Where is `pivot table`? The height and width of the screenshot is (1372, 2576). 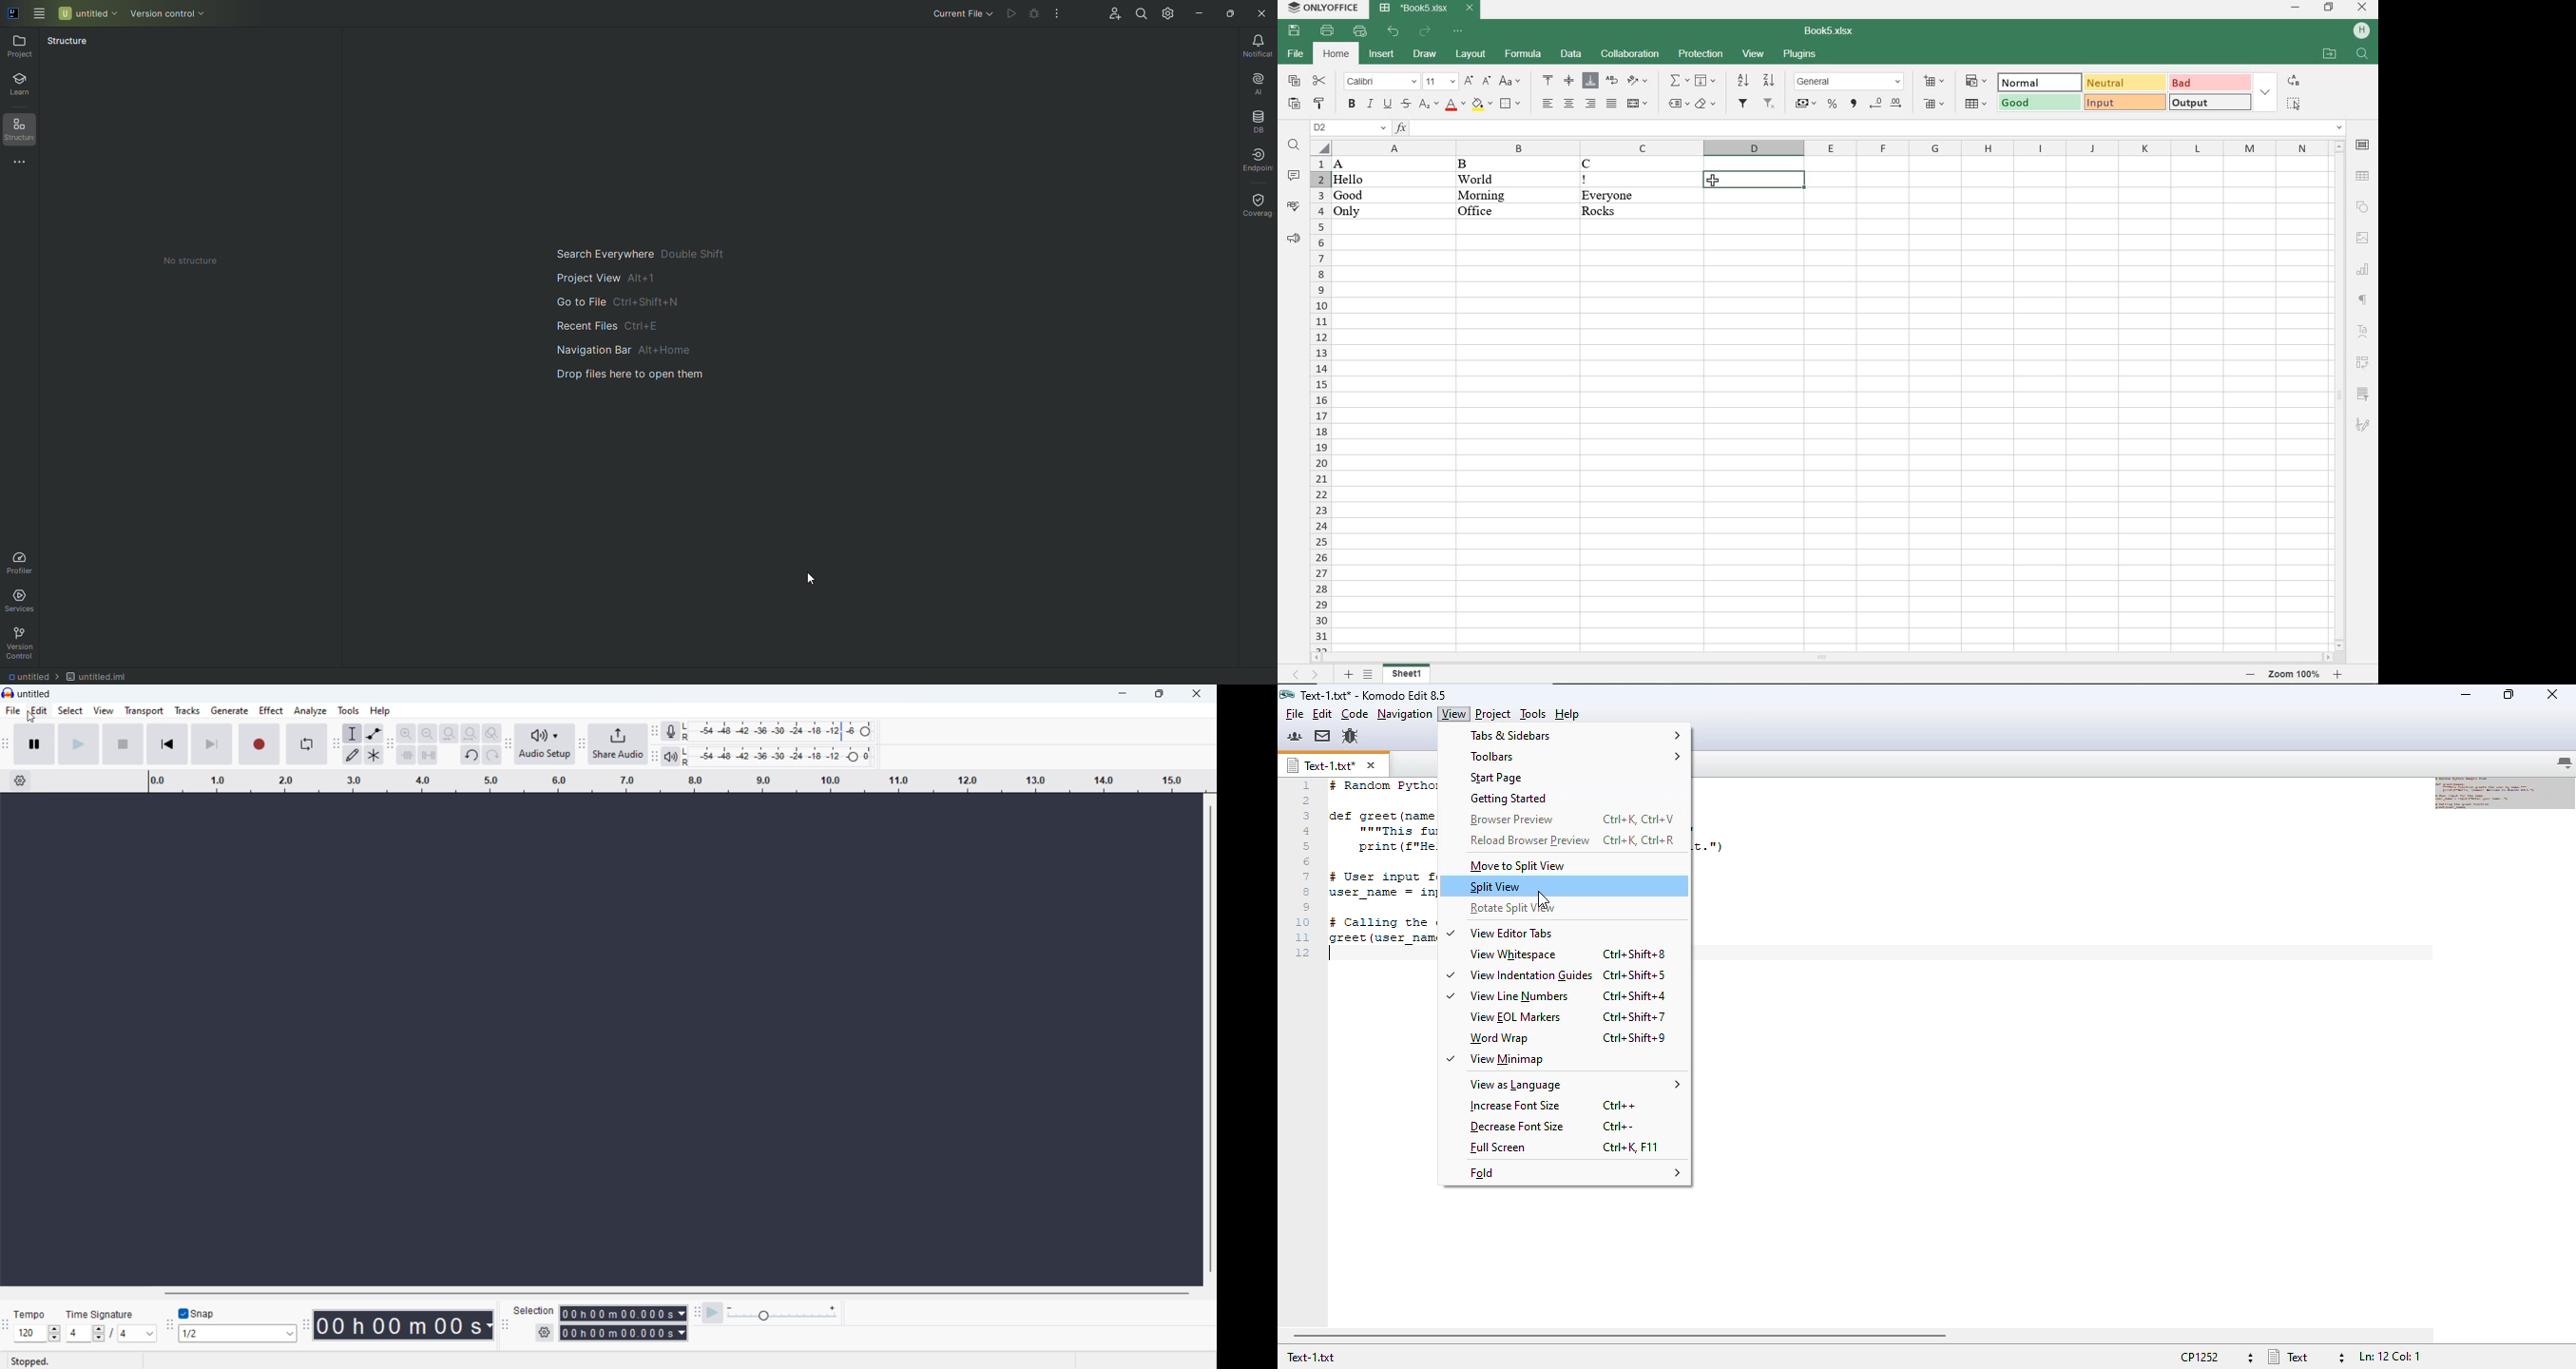
pivot table is located at coordinates (2364, 363).